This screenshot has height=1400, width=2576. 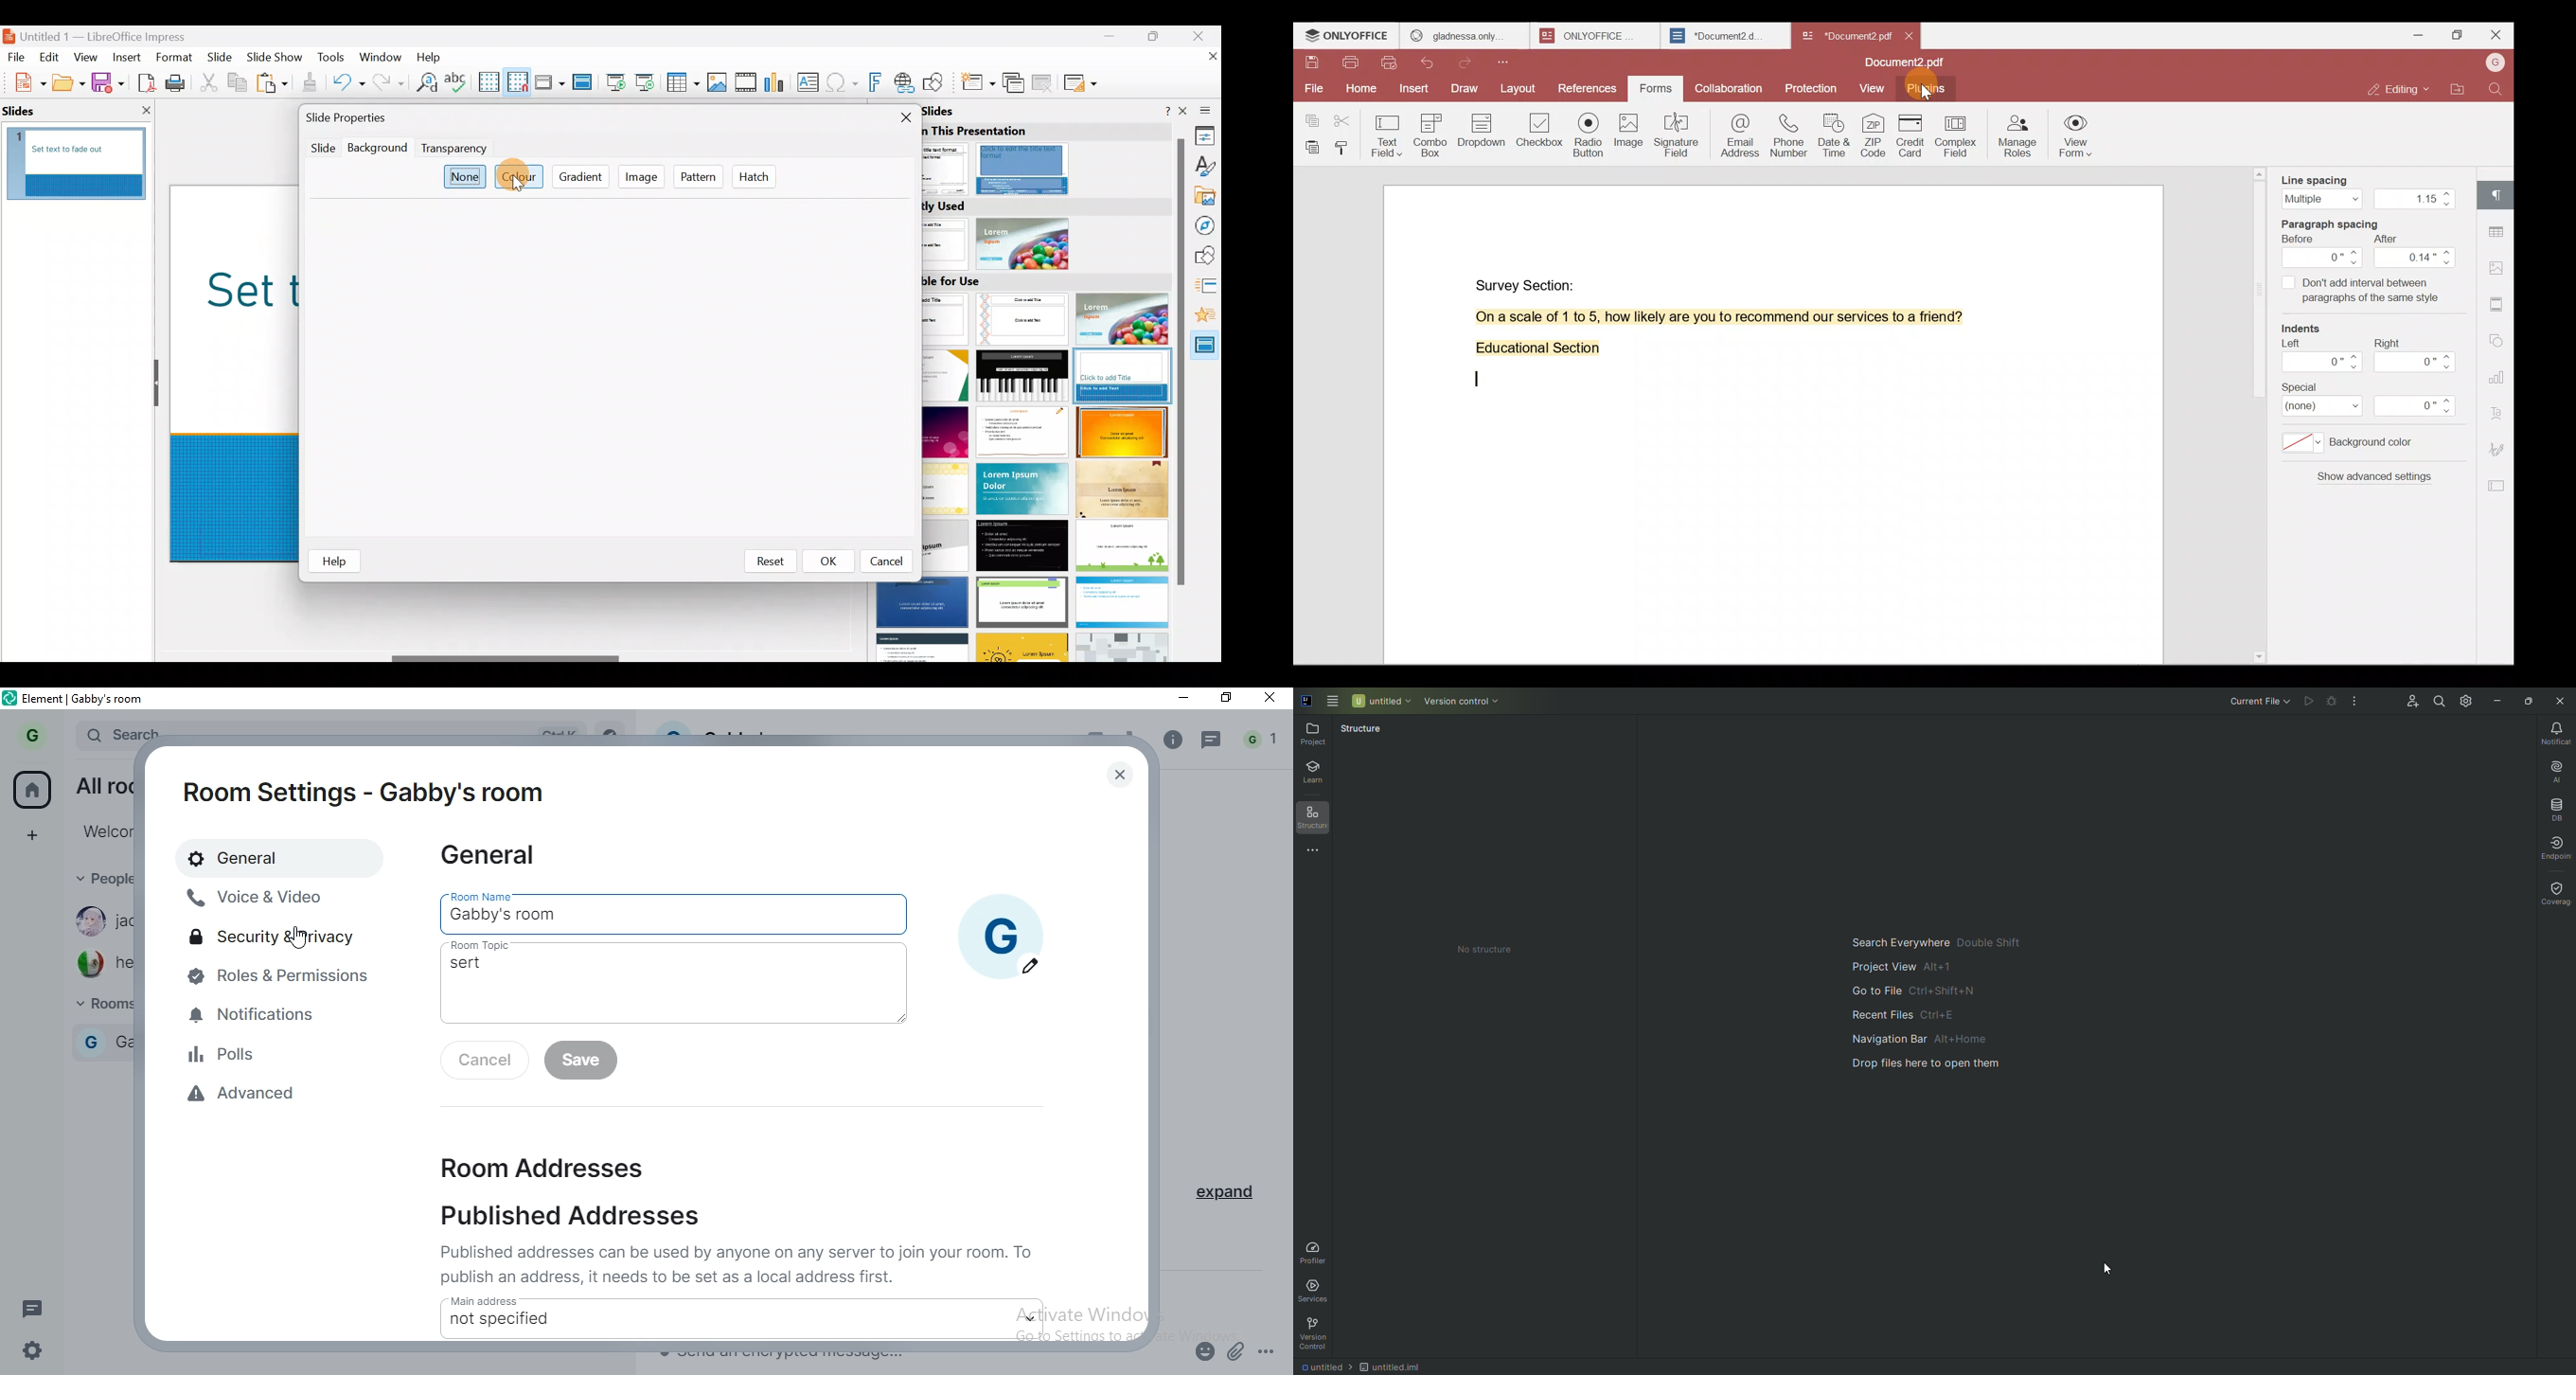 I want to click on Account name, so click(x=2495, y=64).